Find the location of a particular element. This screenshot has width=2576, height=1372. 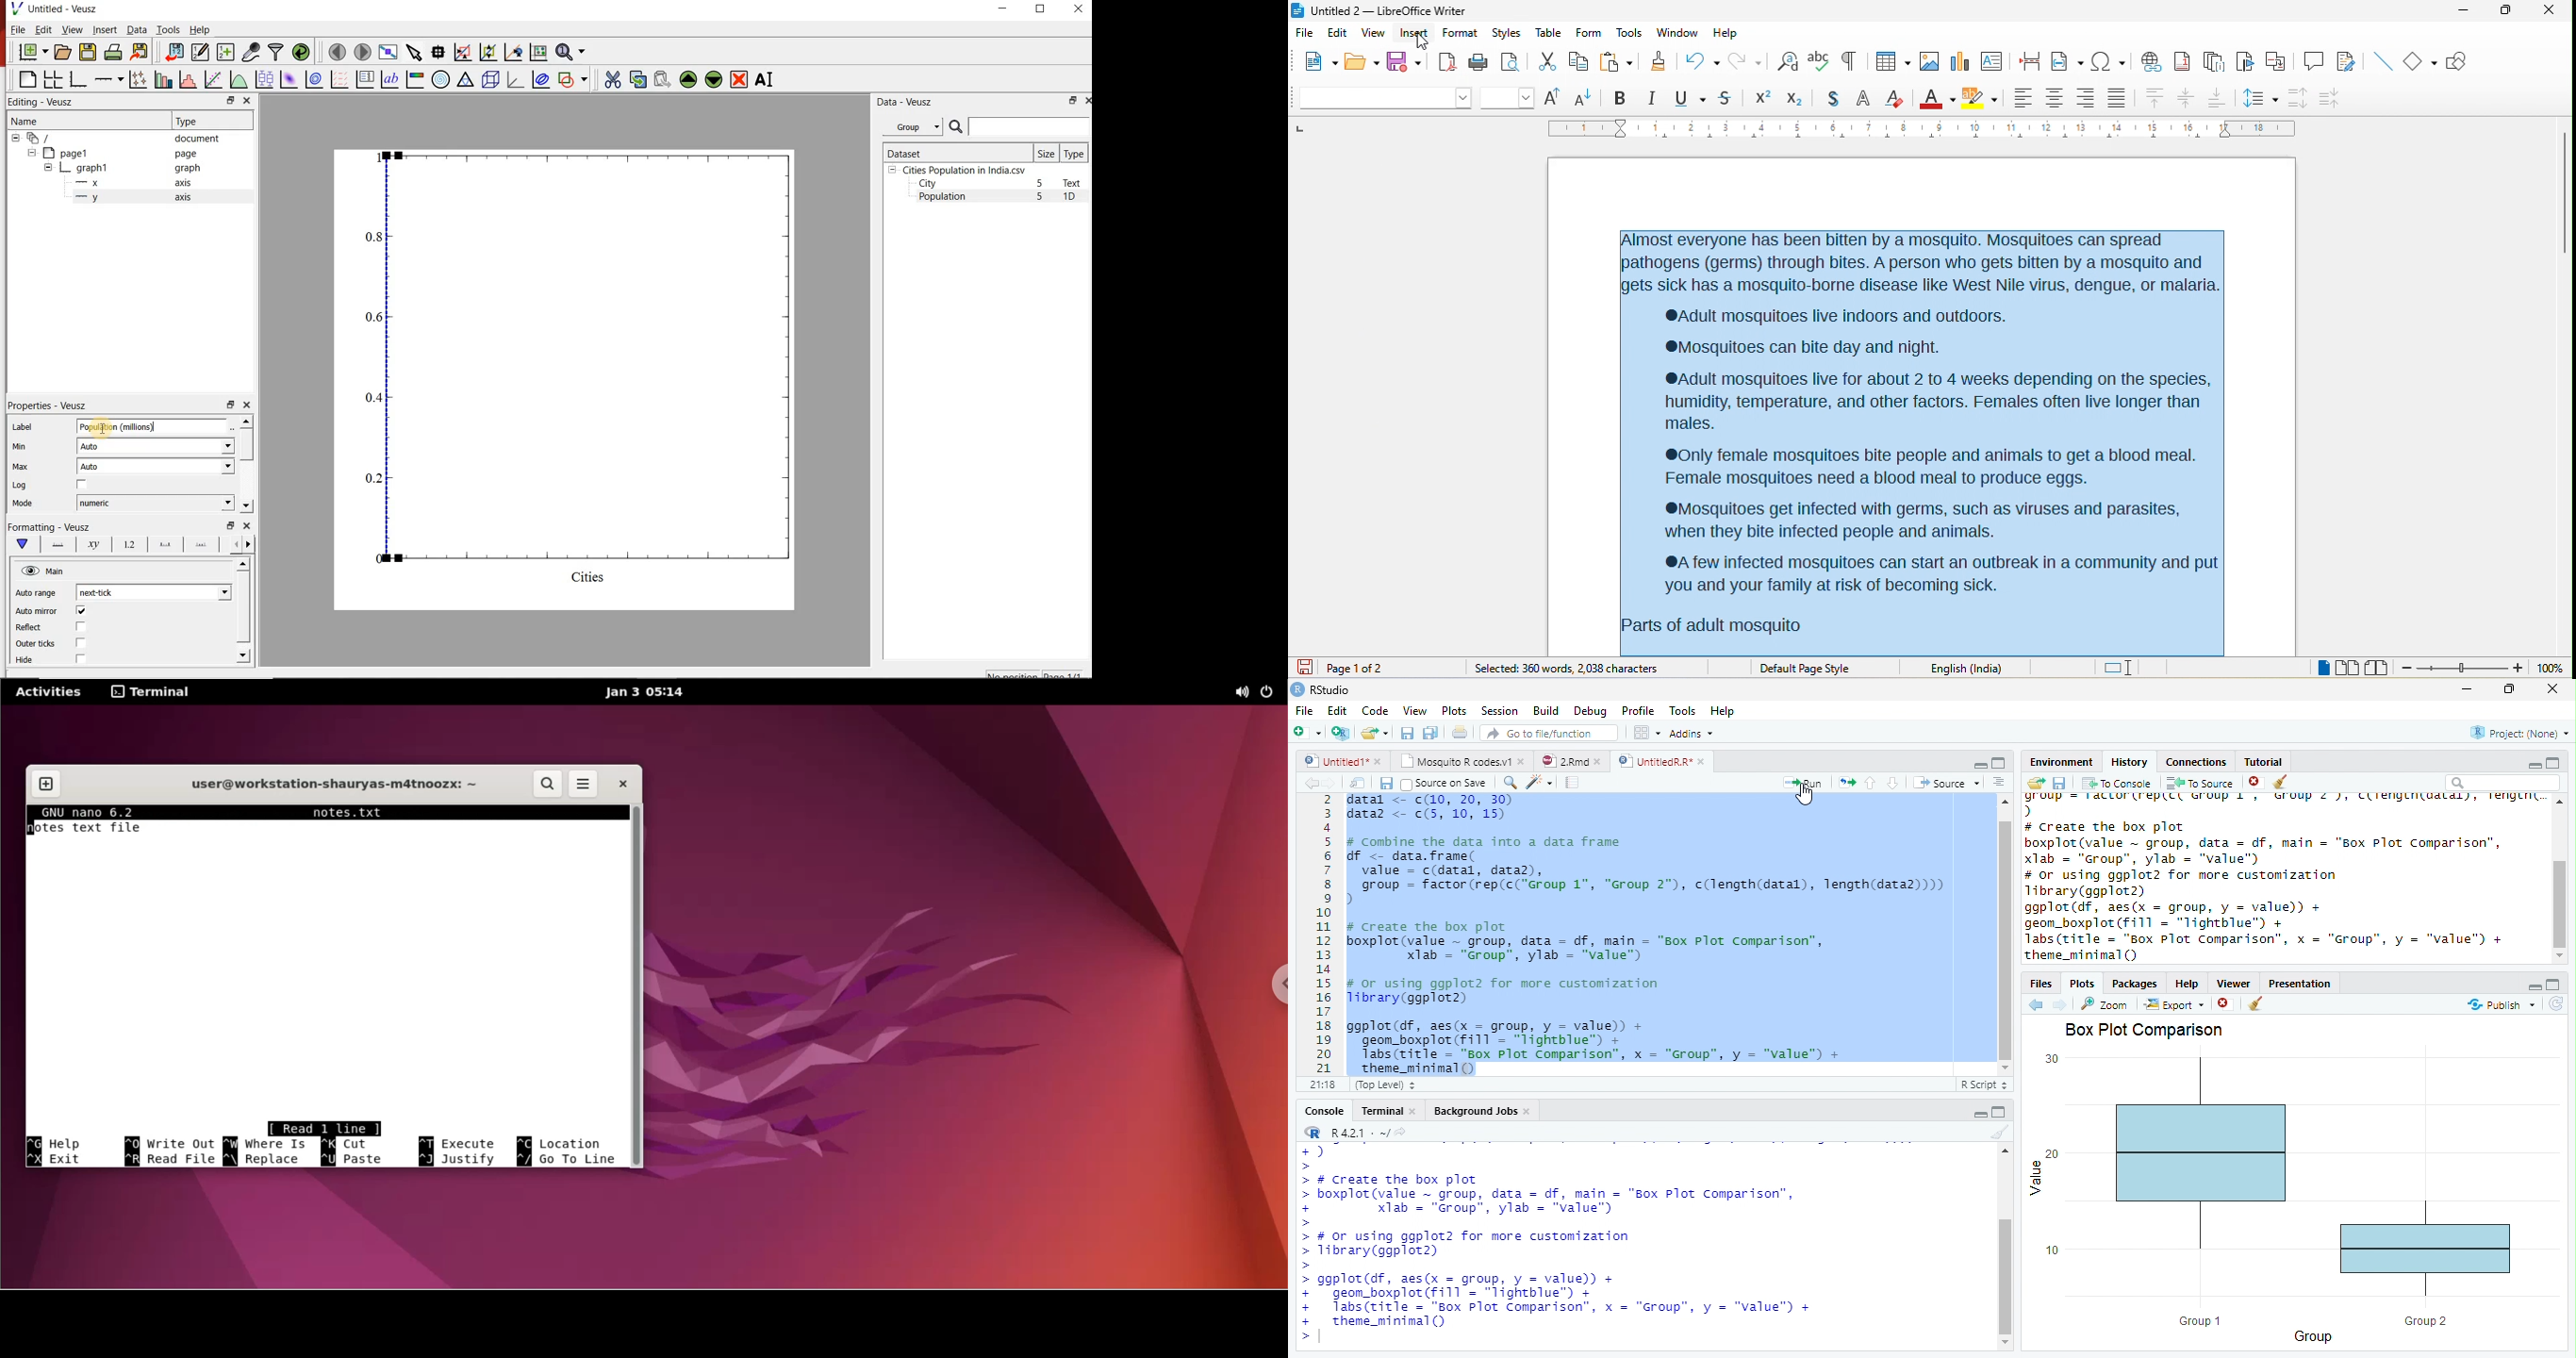

zoom is located at coordinates (2461, 669).